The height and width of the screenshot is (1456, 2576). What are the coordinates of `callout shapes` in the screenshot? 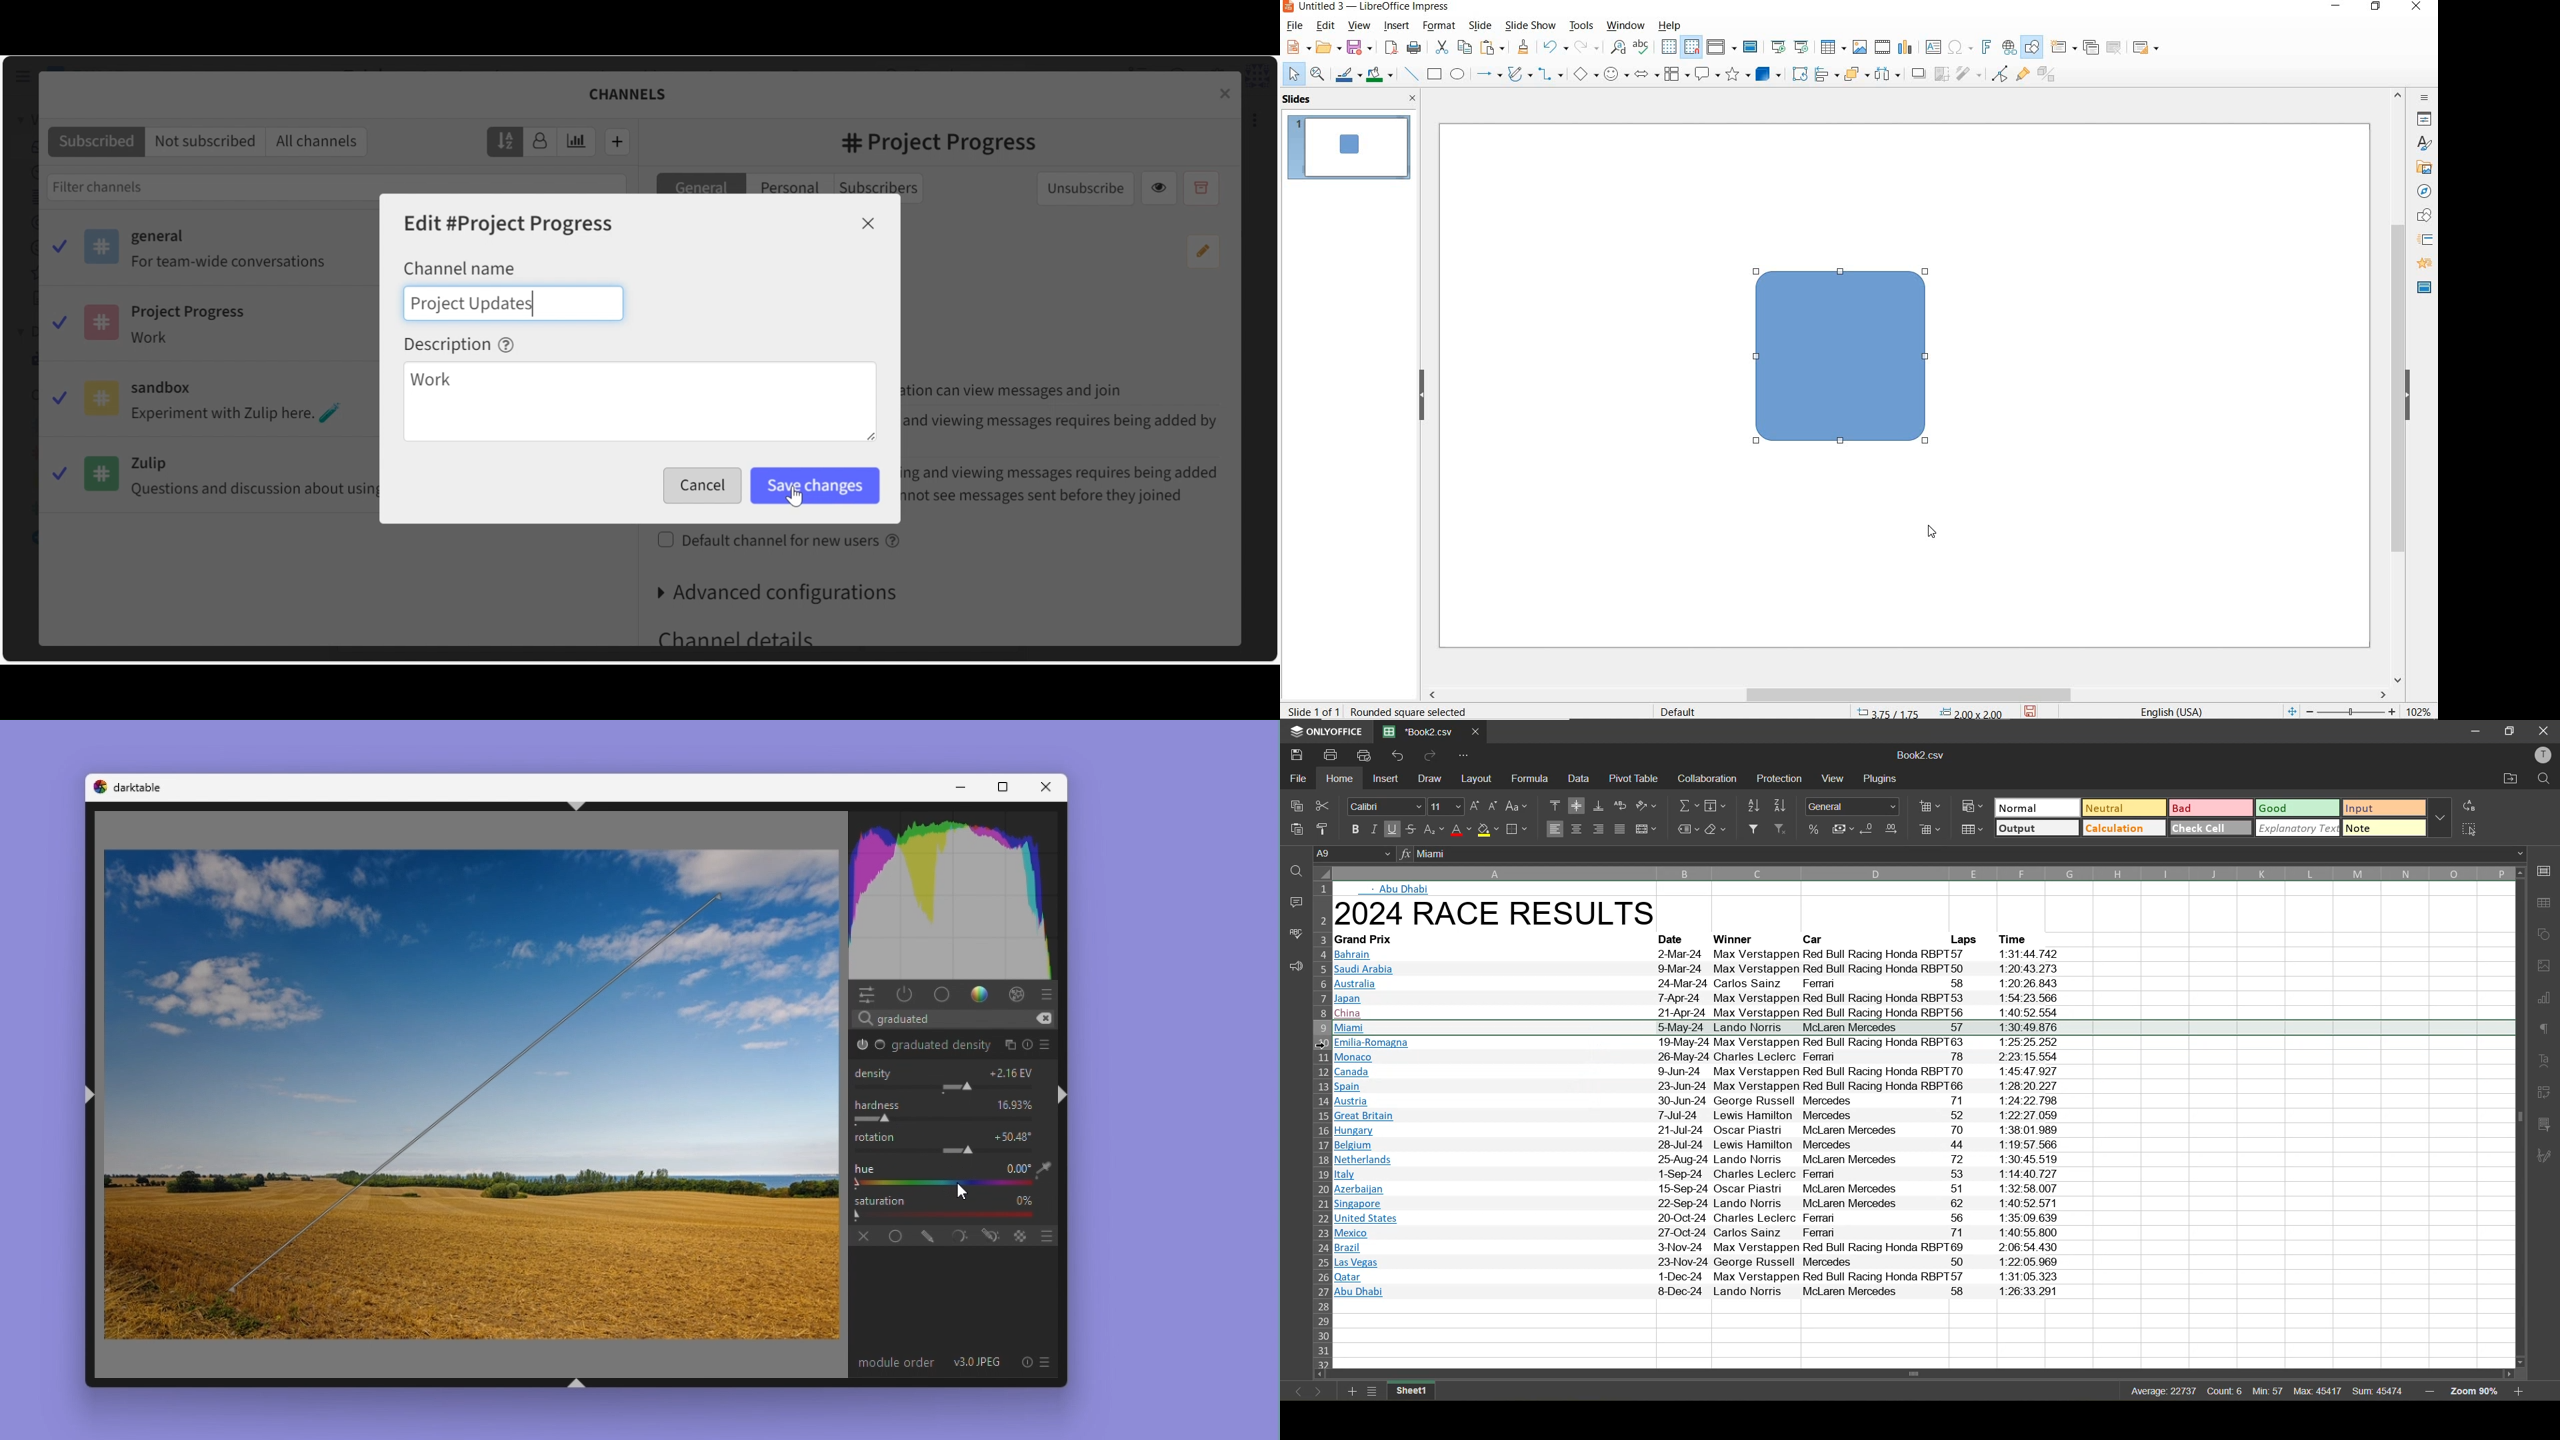 It's located at (1708, 75).